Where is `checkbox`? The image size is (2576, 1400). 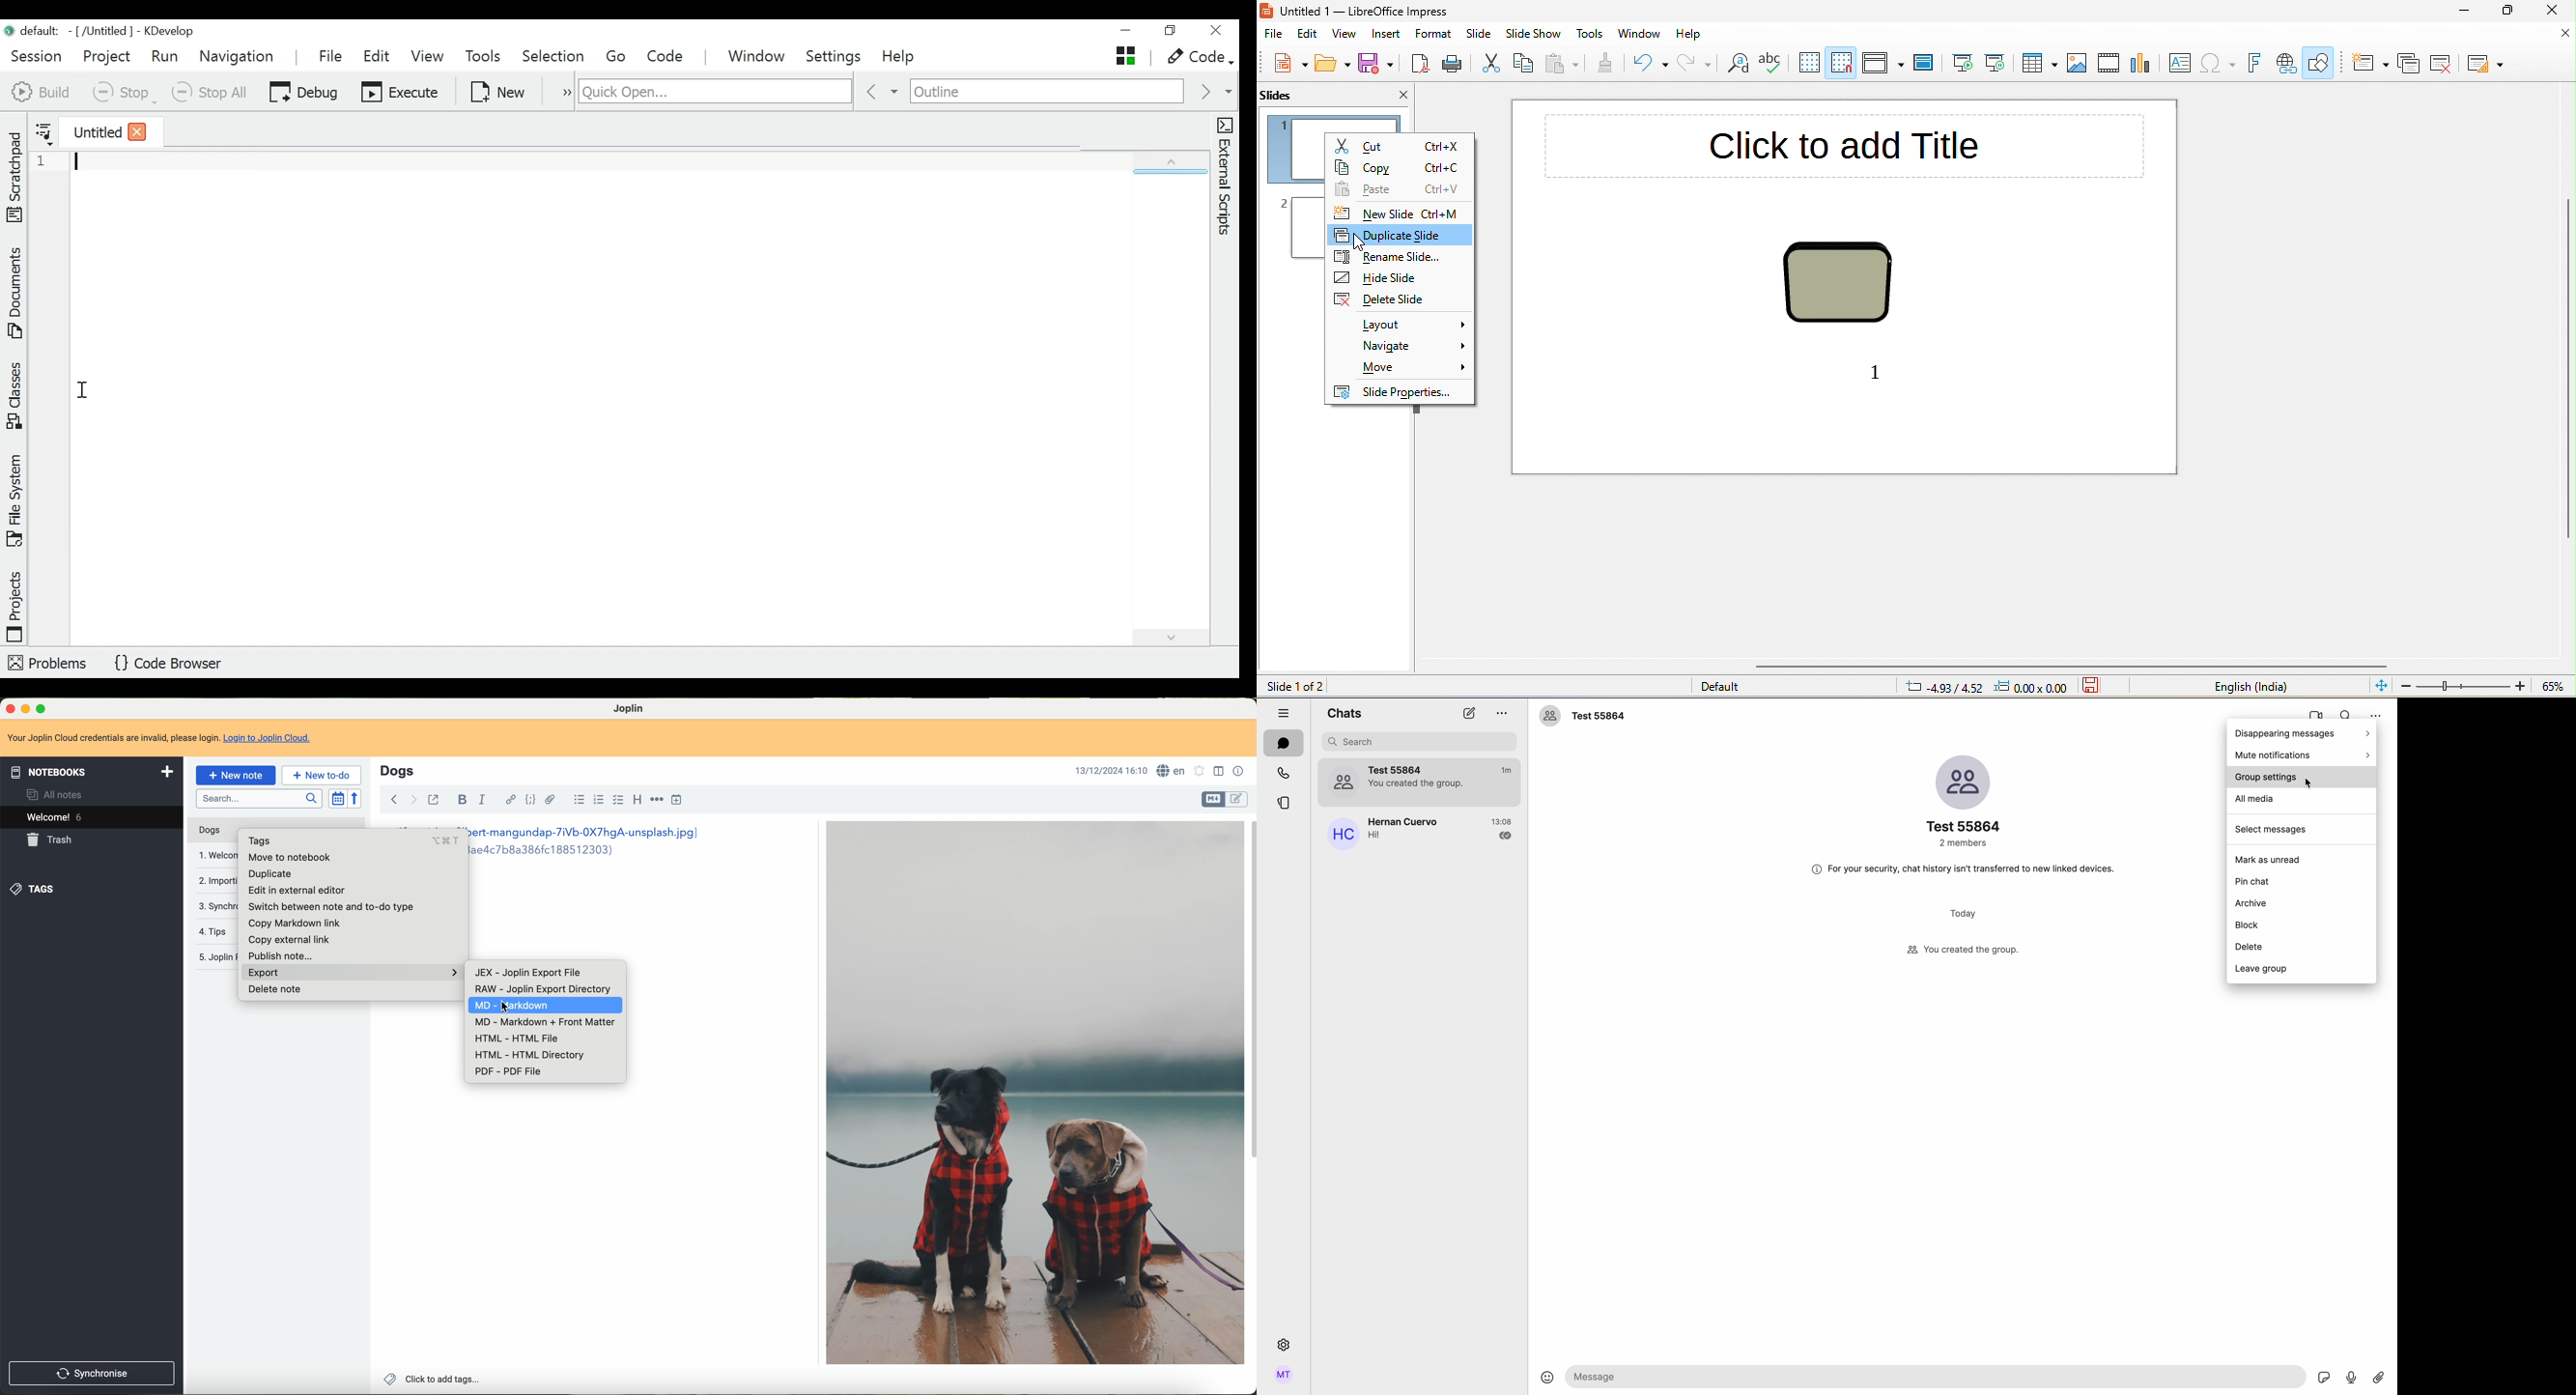 checkbox is located at coordinates (620, 801).